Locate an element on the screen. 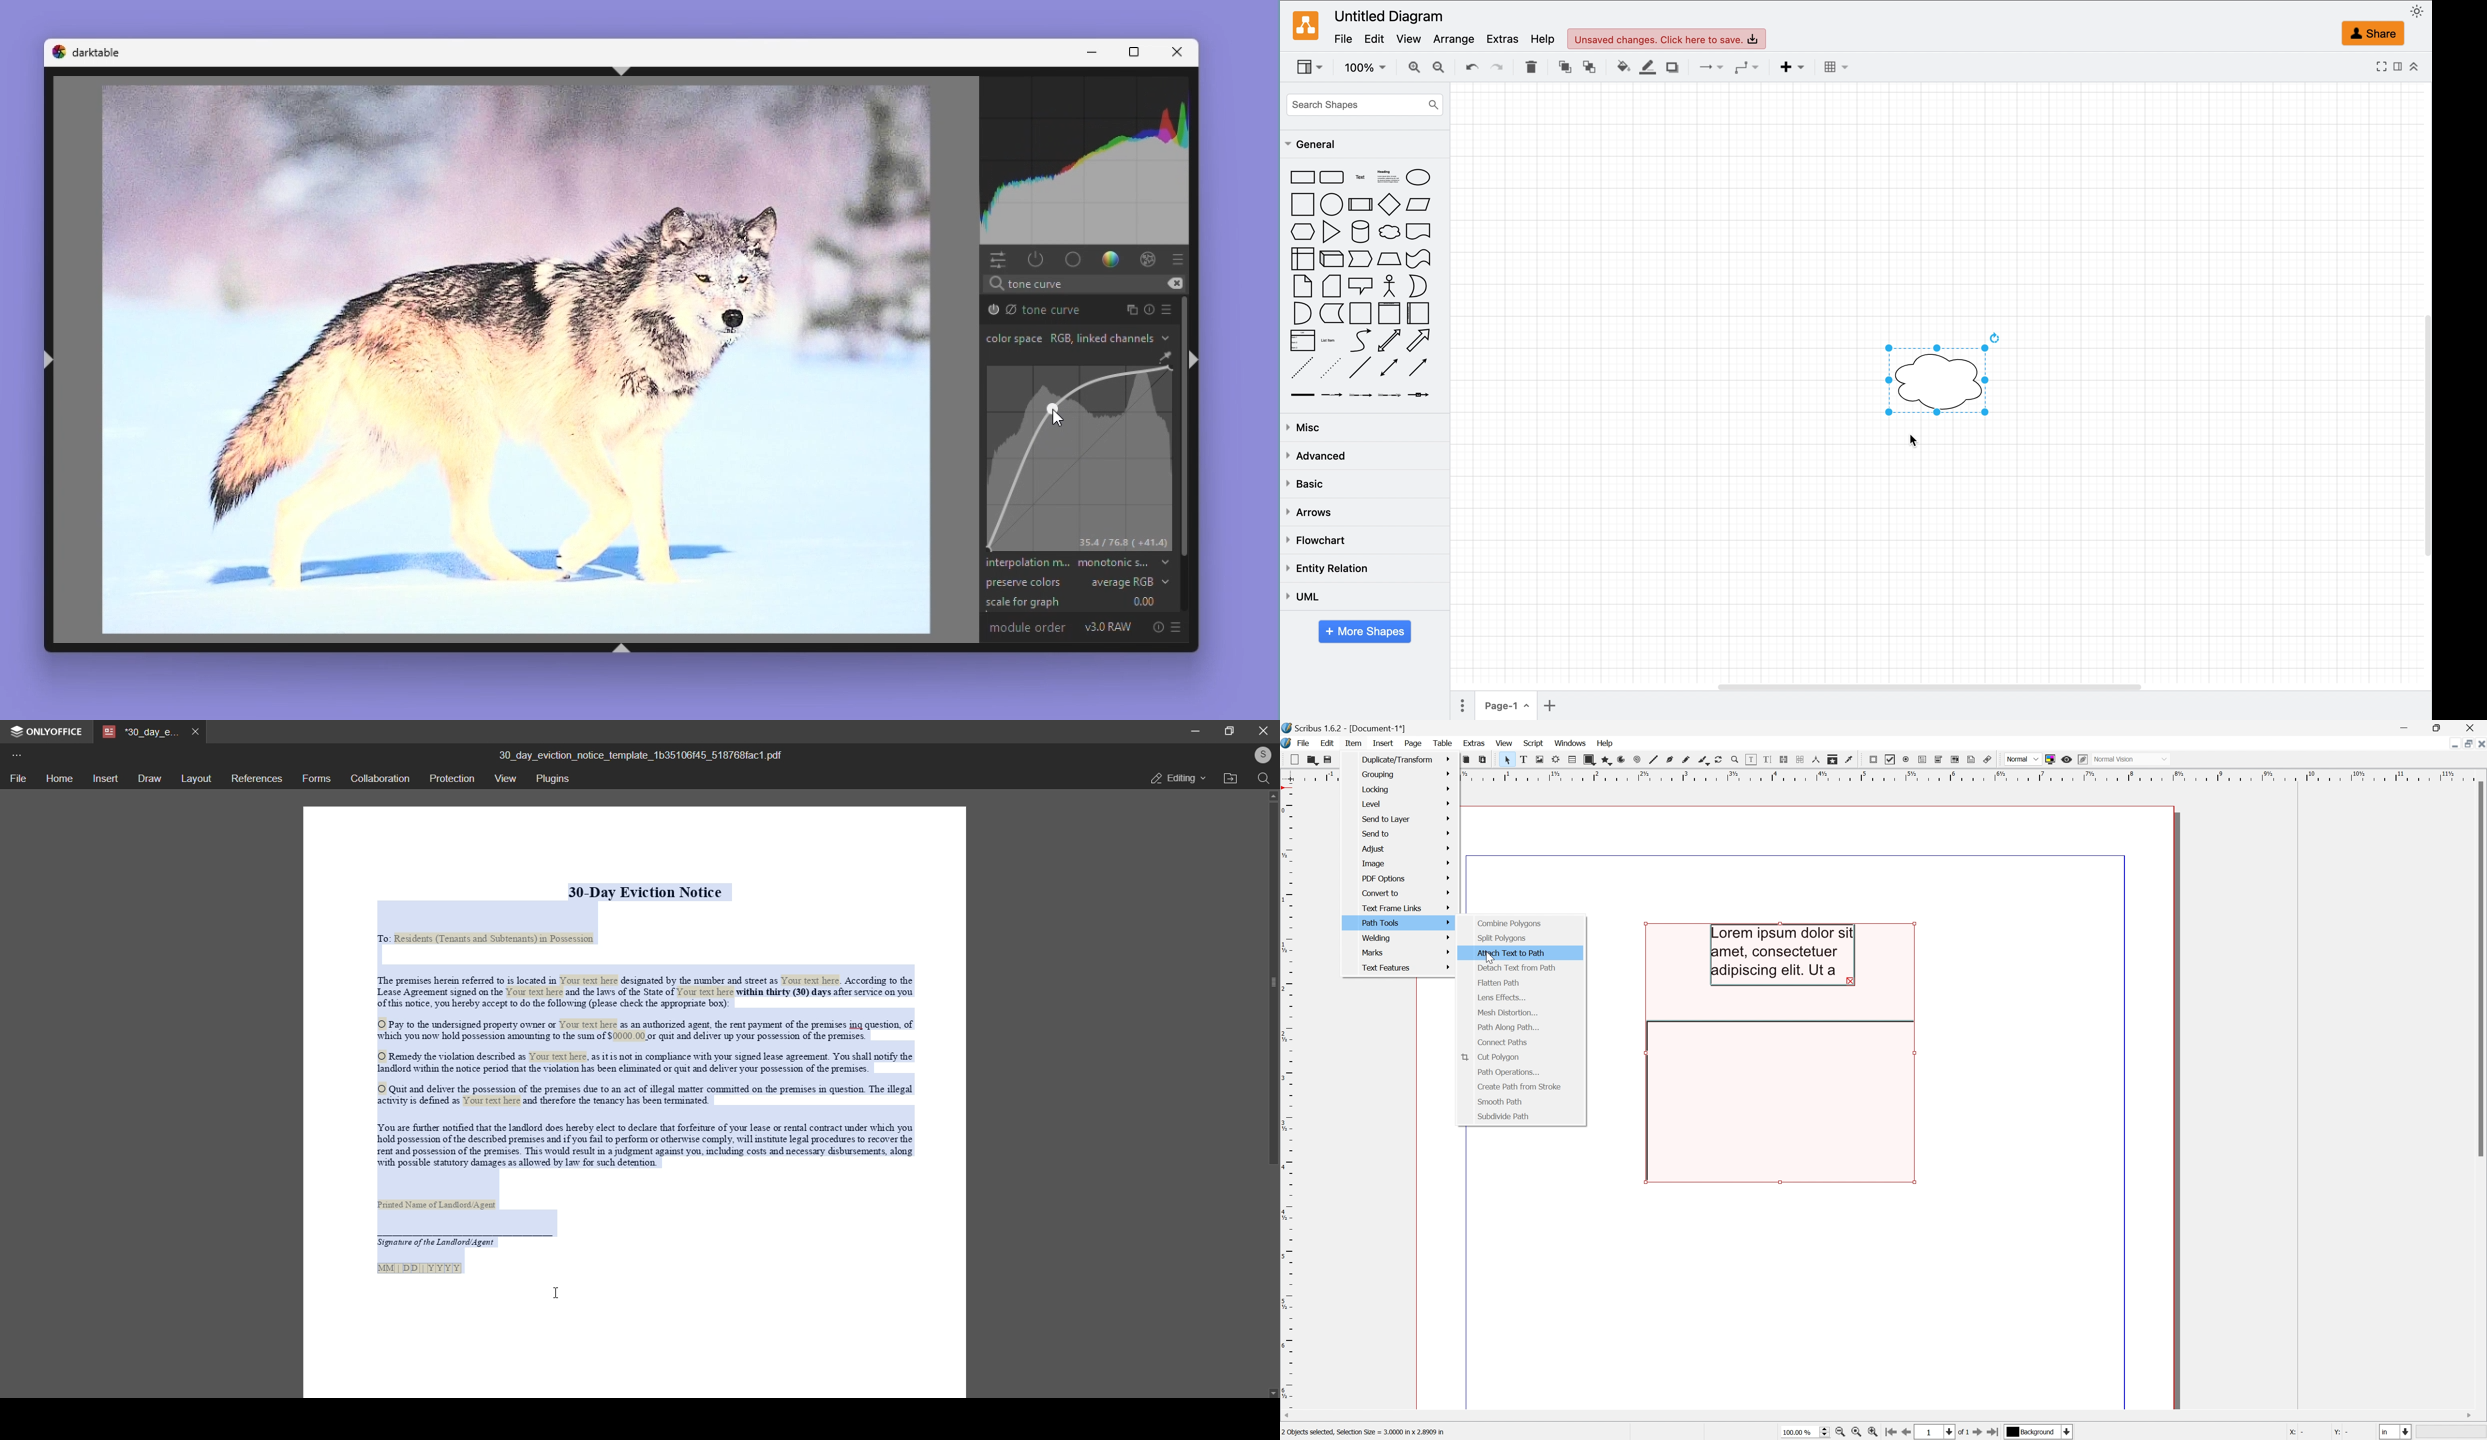  locking is located at coordinates (1406, 788).